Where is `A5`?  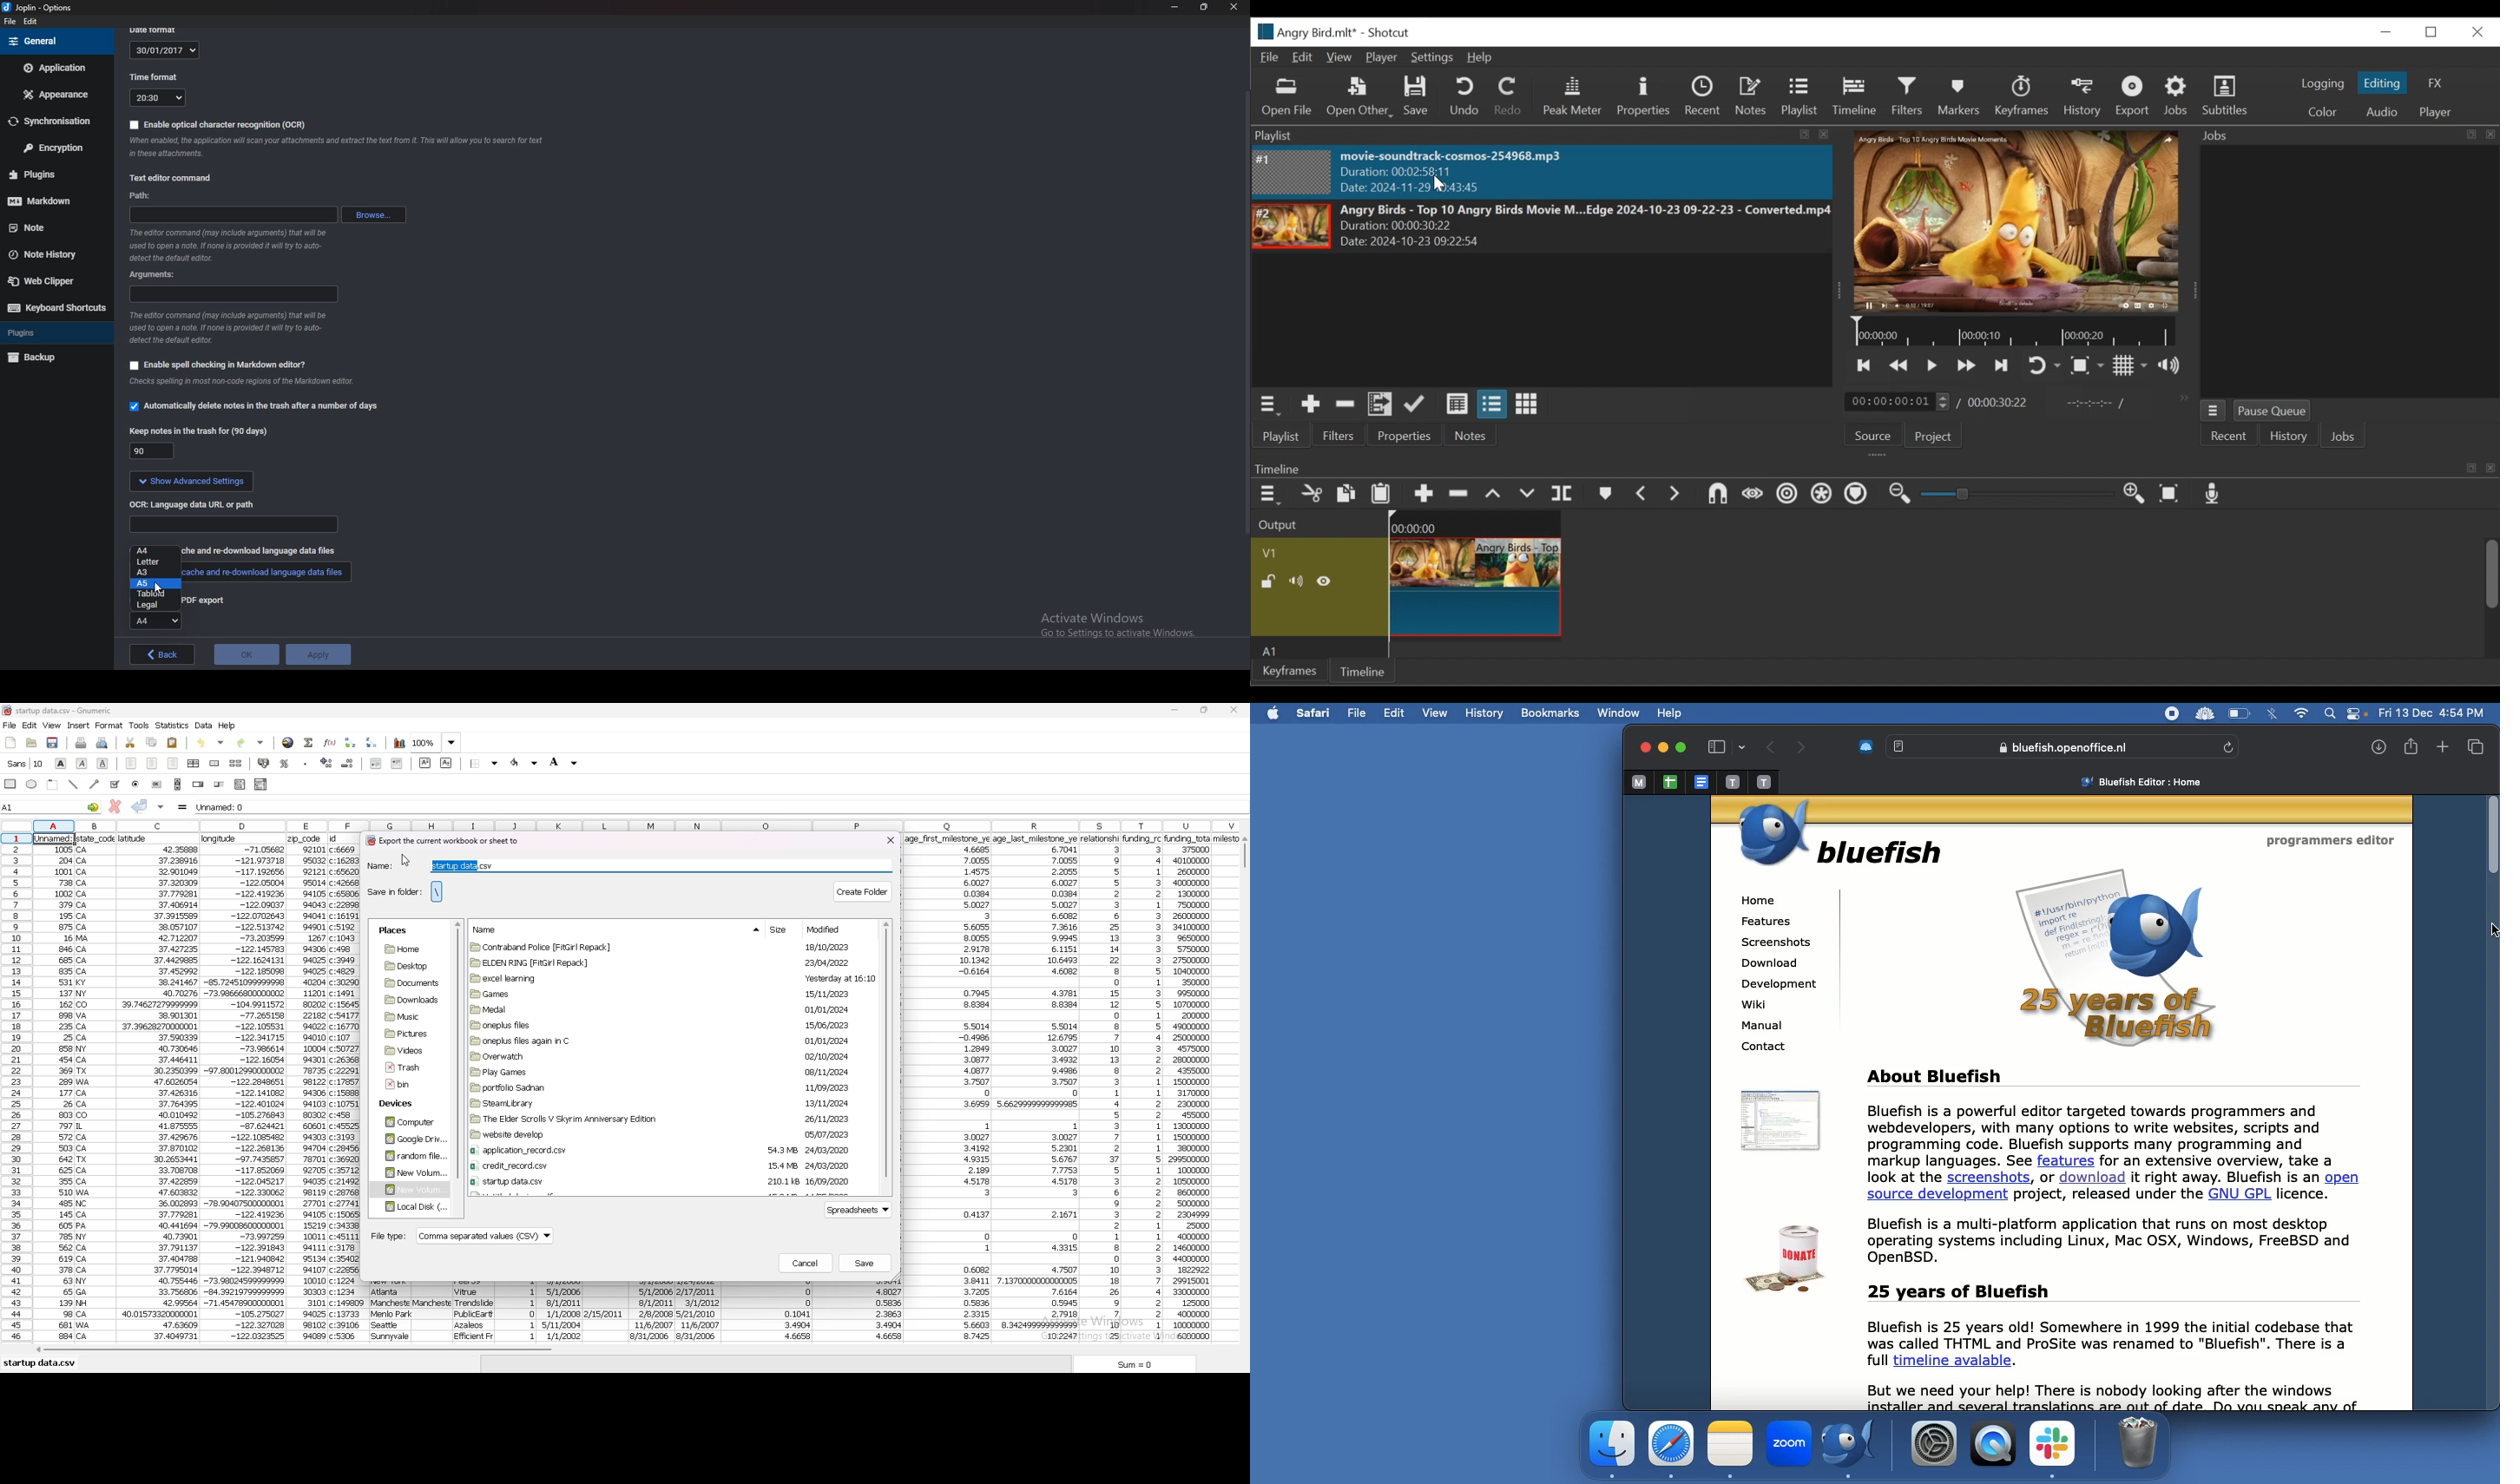
A5 is located at coordinates (157, 584).